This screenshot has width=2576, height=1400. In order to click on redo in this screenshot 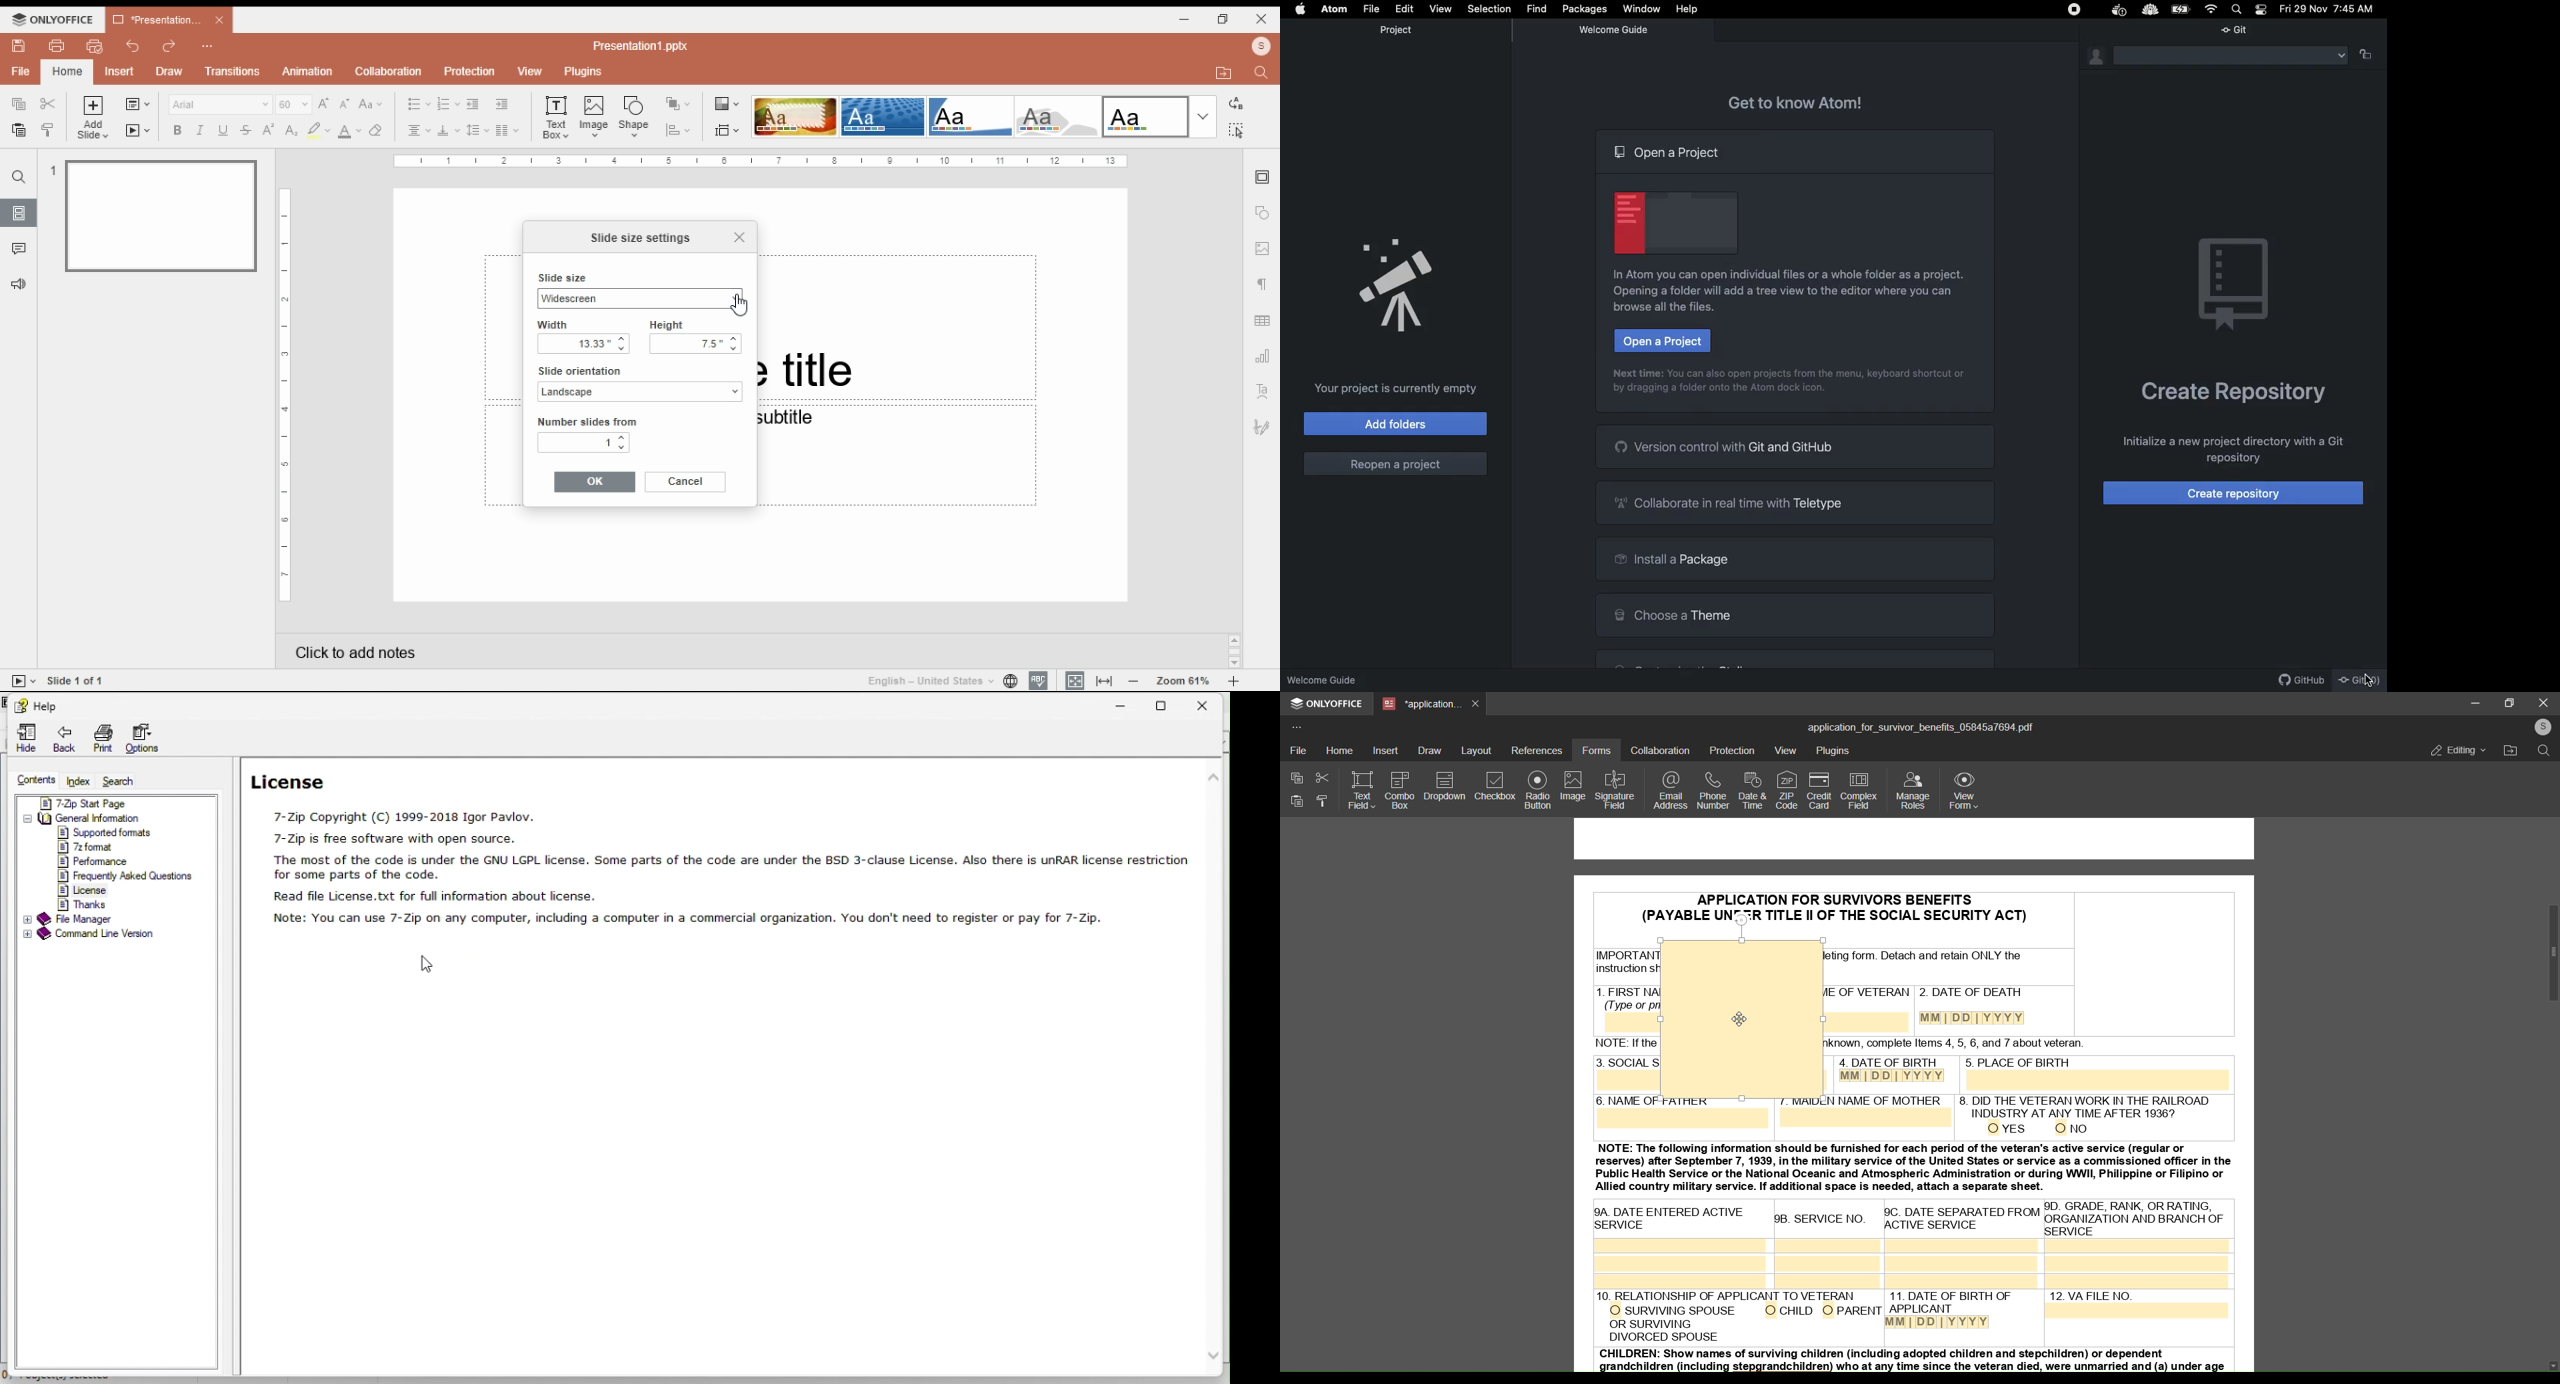, I will do `click(170, 47)`.